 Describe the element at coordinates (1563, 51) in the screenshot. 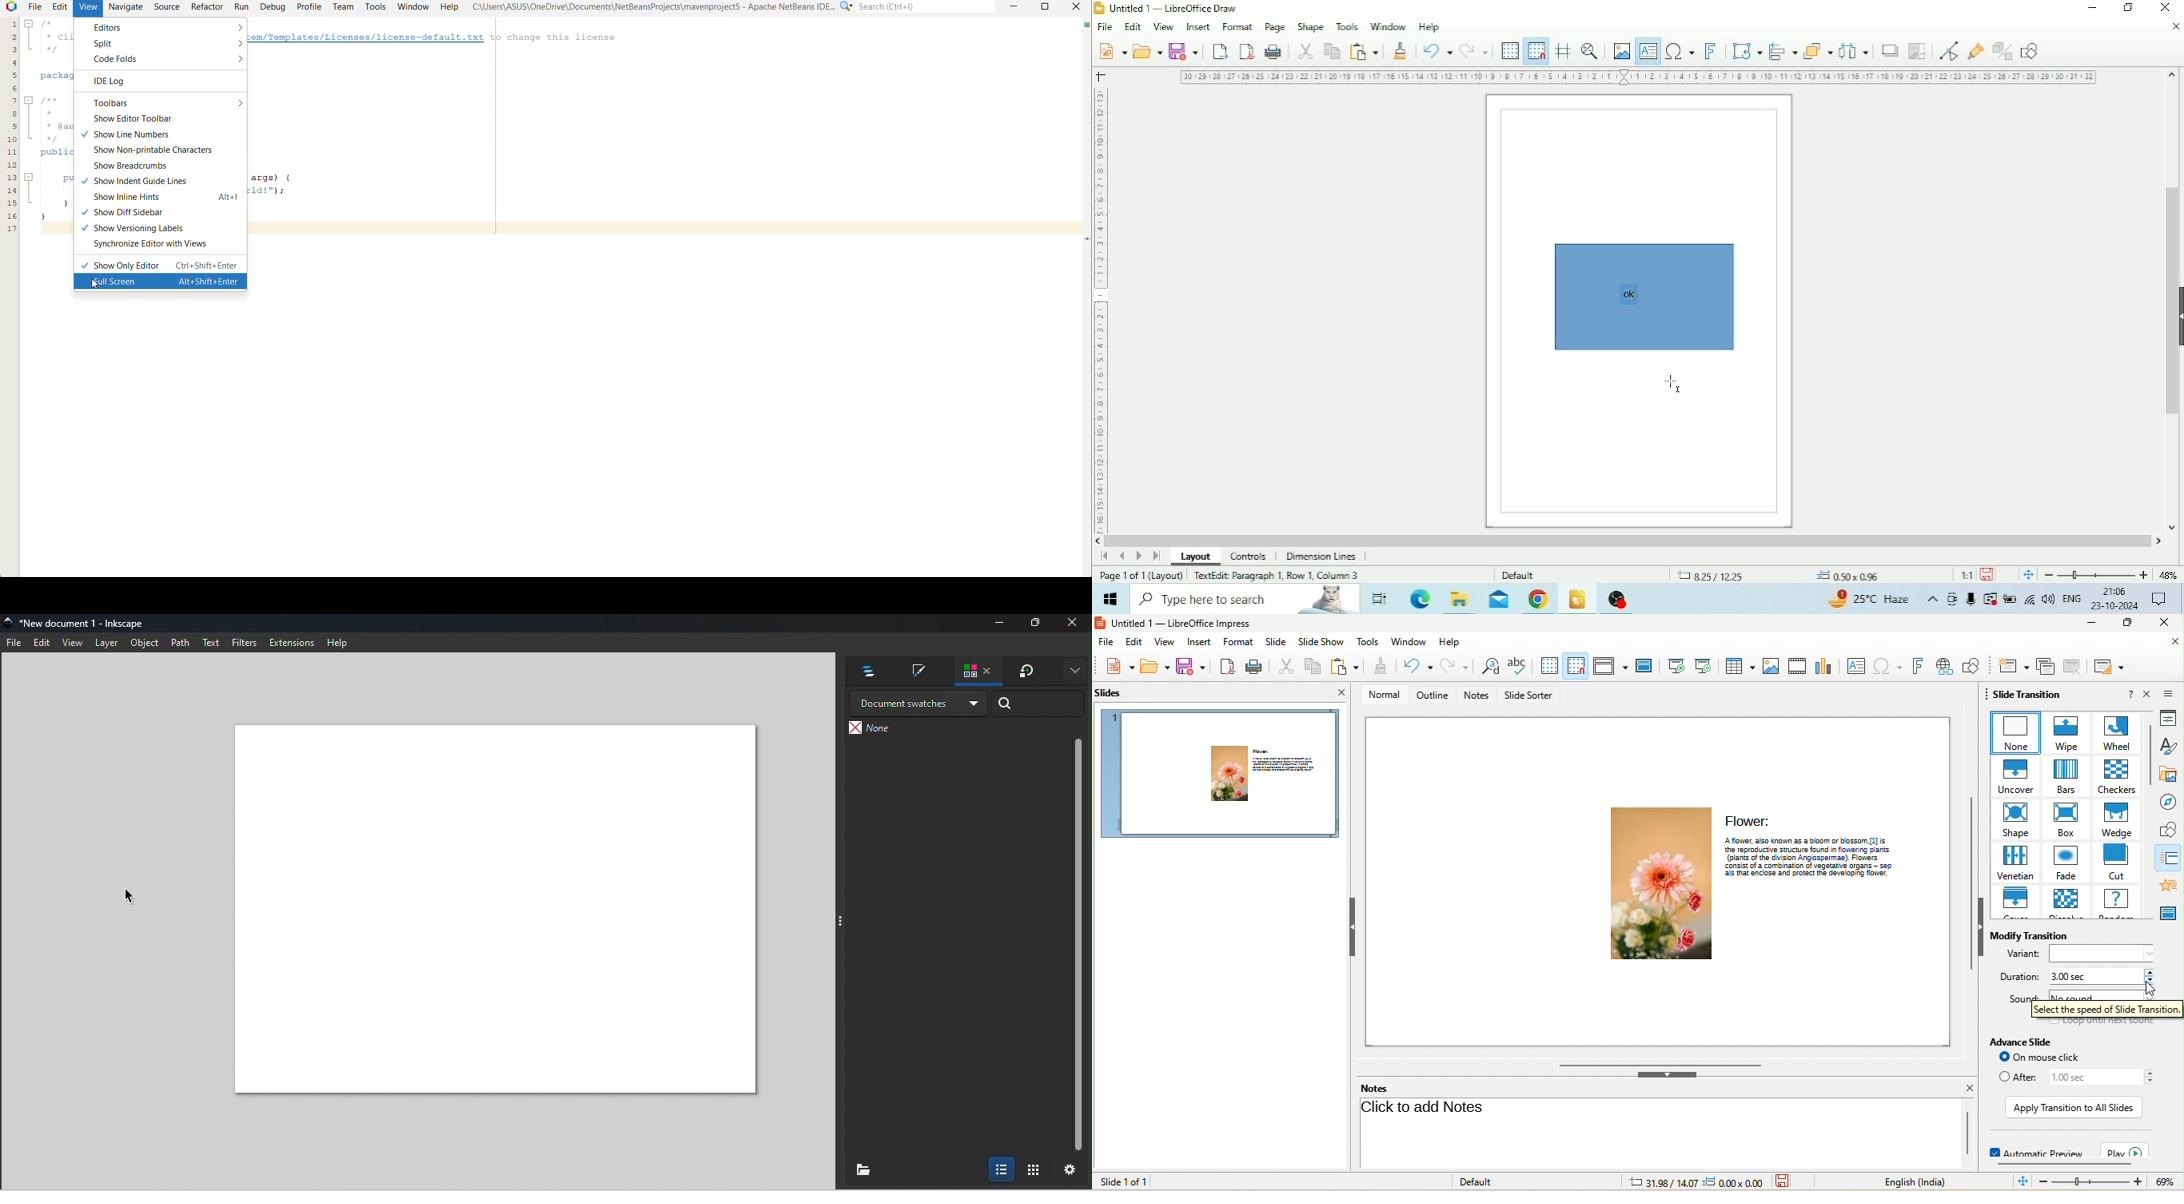

I see `Helplines while moving` at that location.